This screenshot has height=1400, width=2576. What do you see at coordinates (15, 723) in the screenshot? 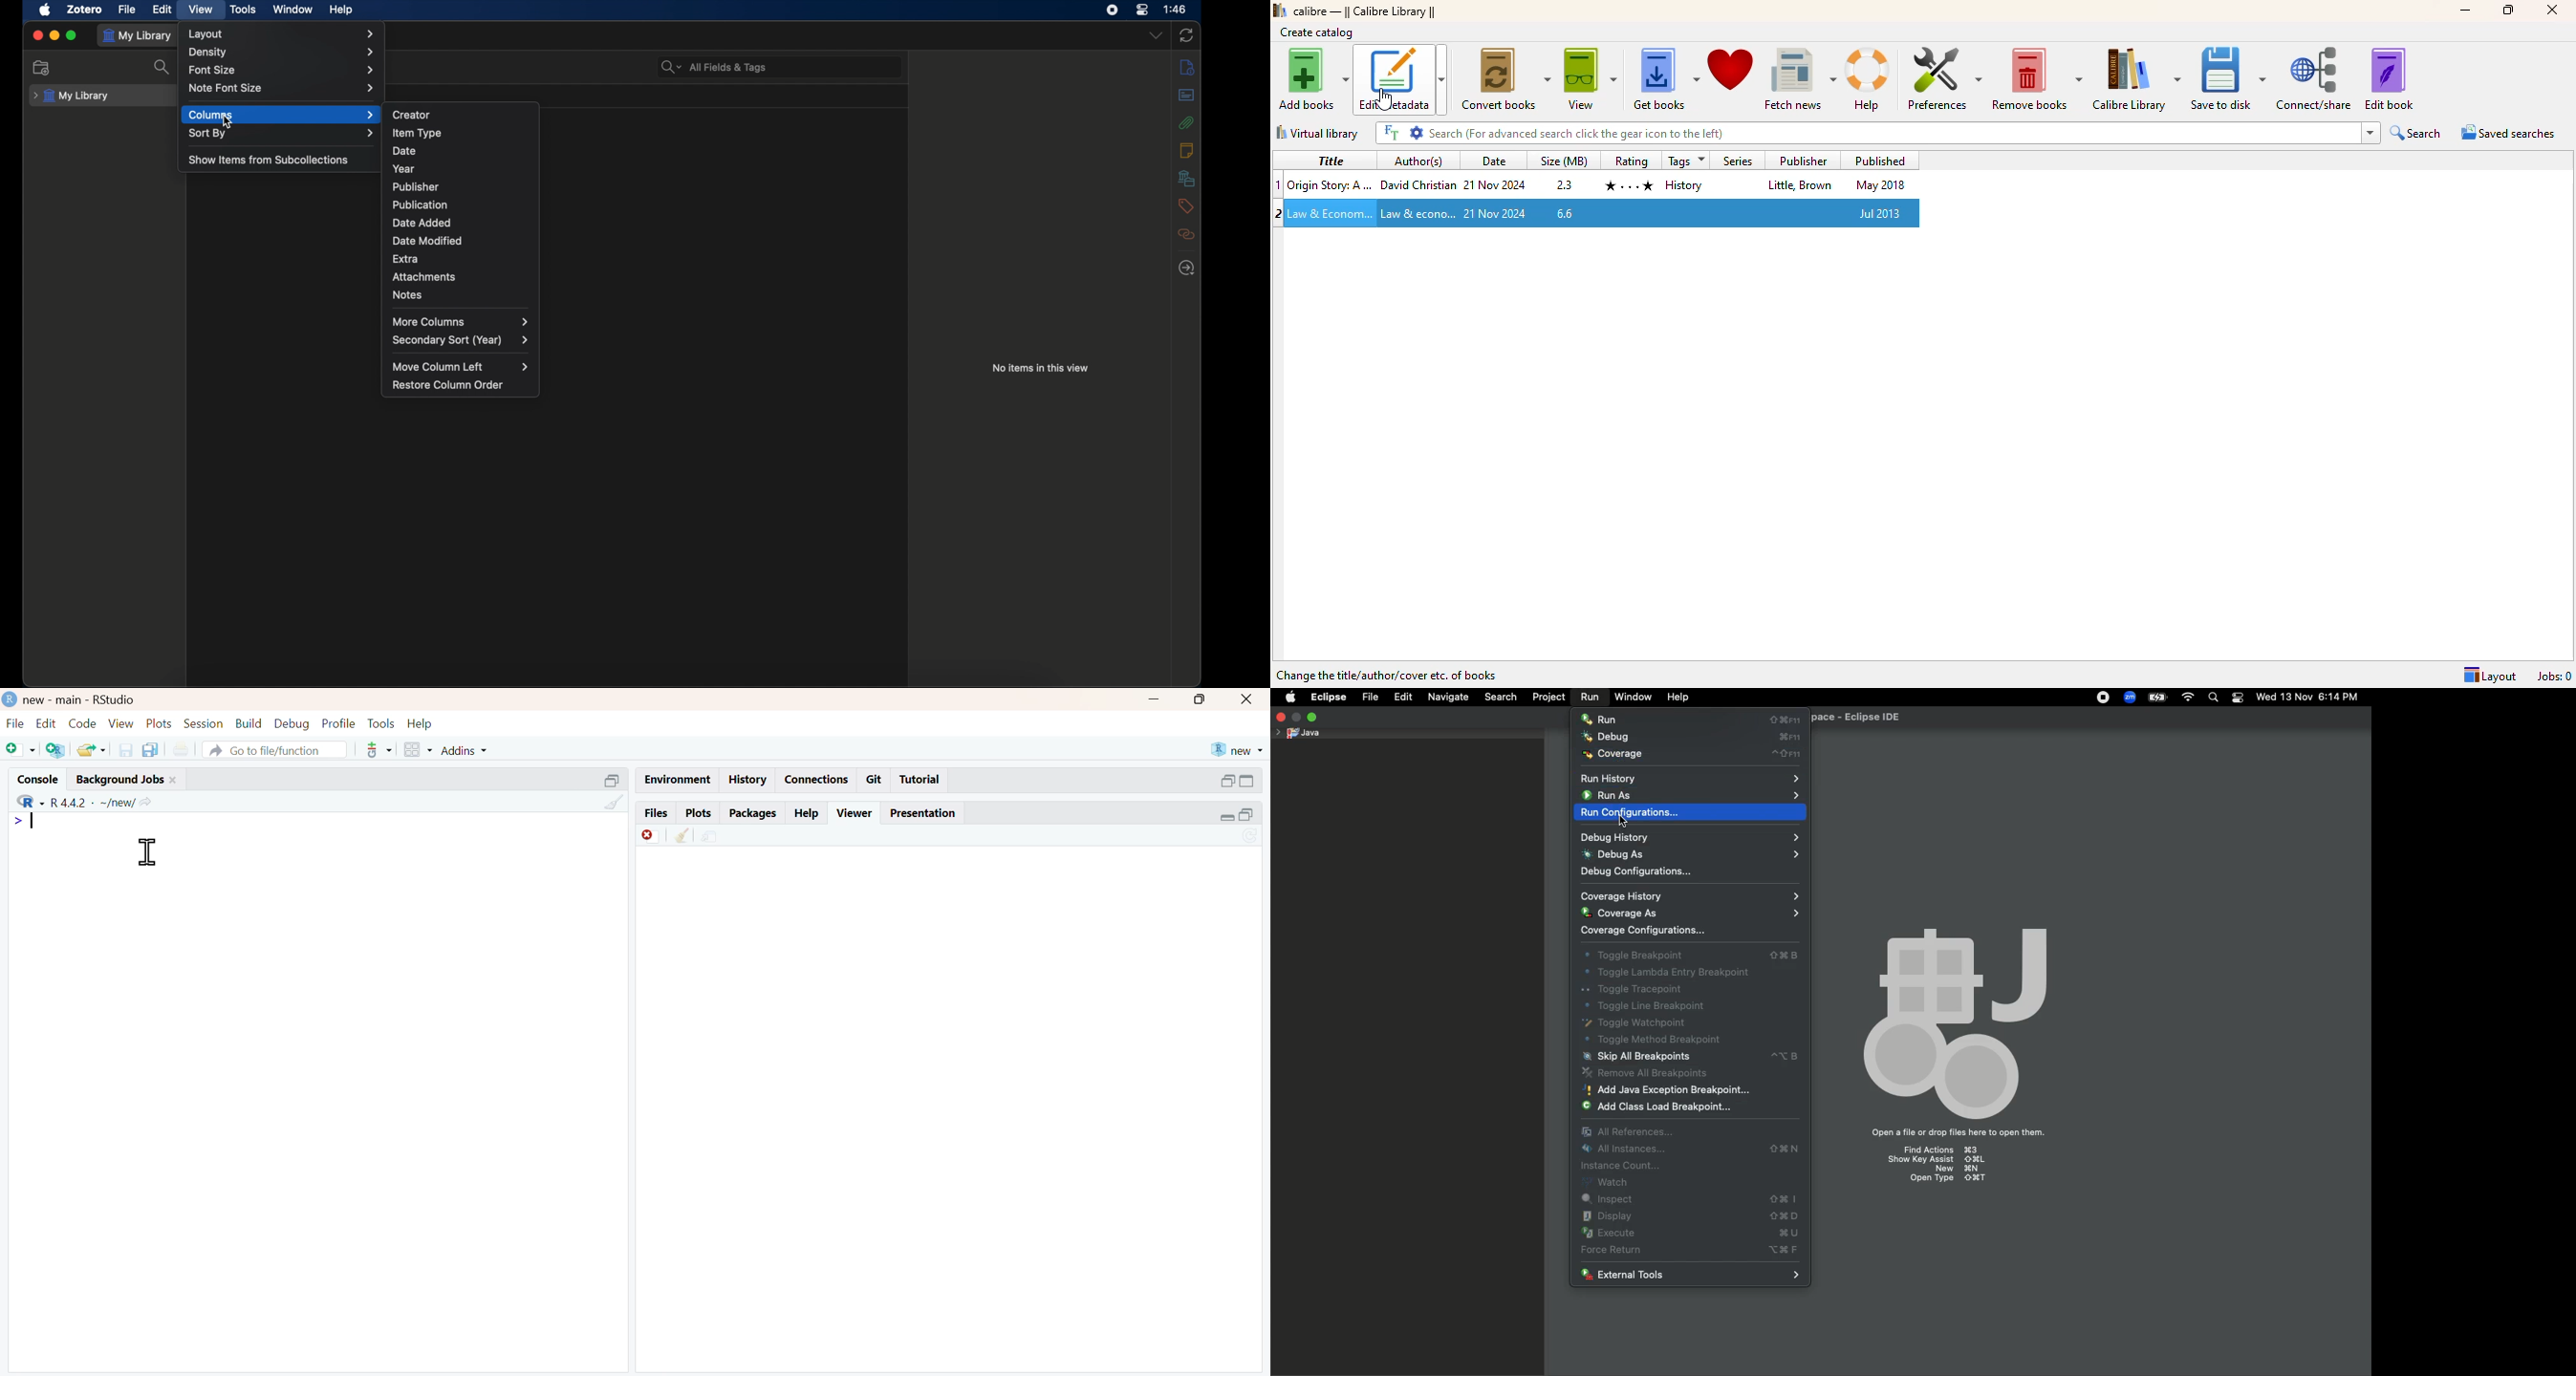
I see `file` at bounding box center [15, 723].